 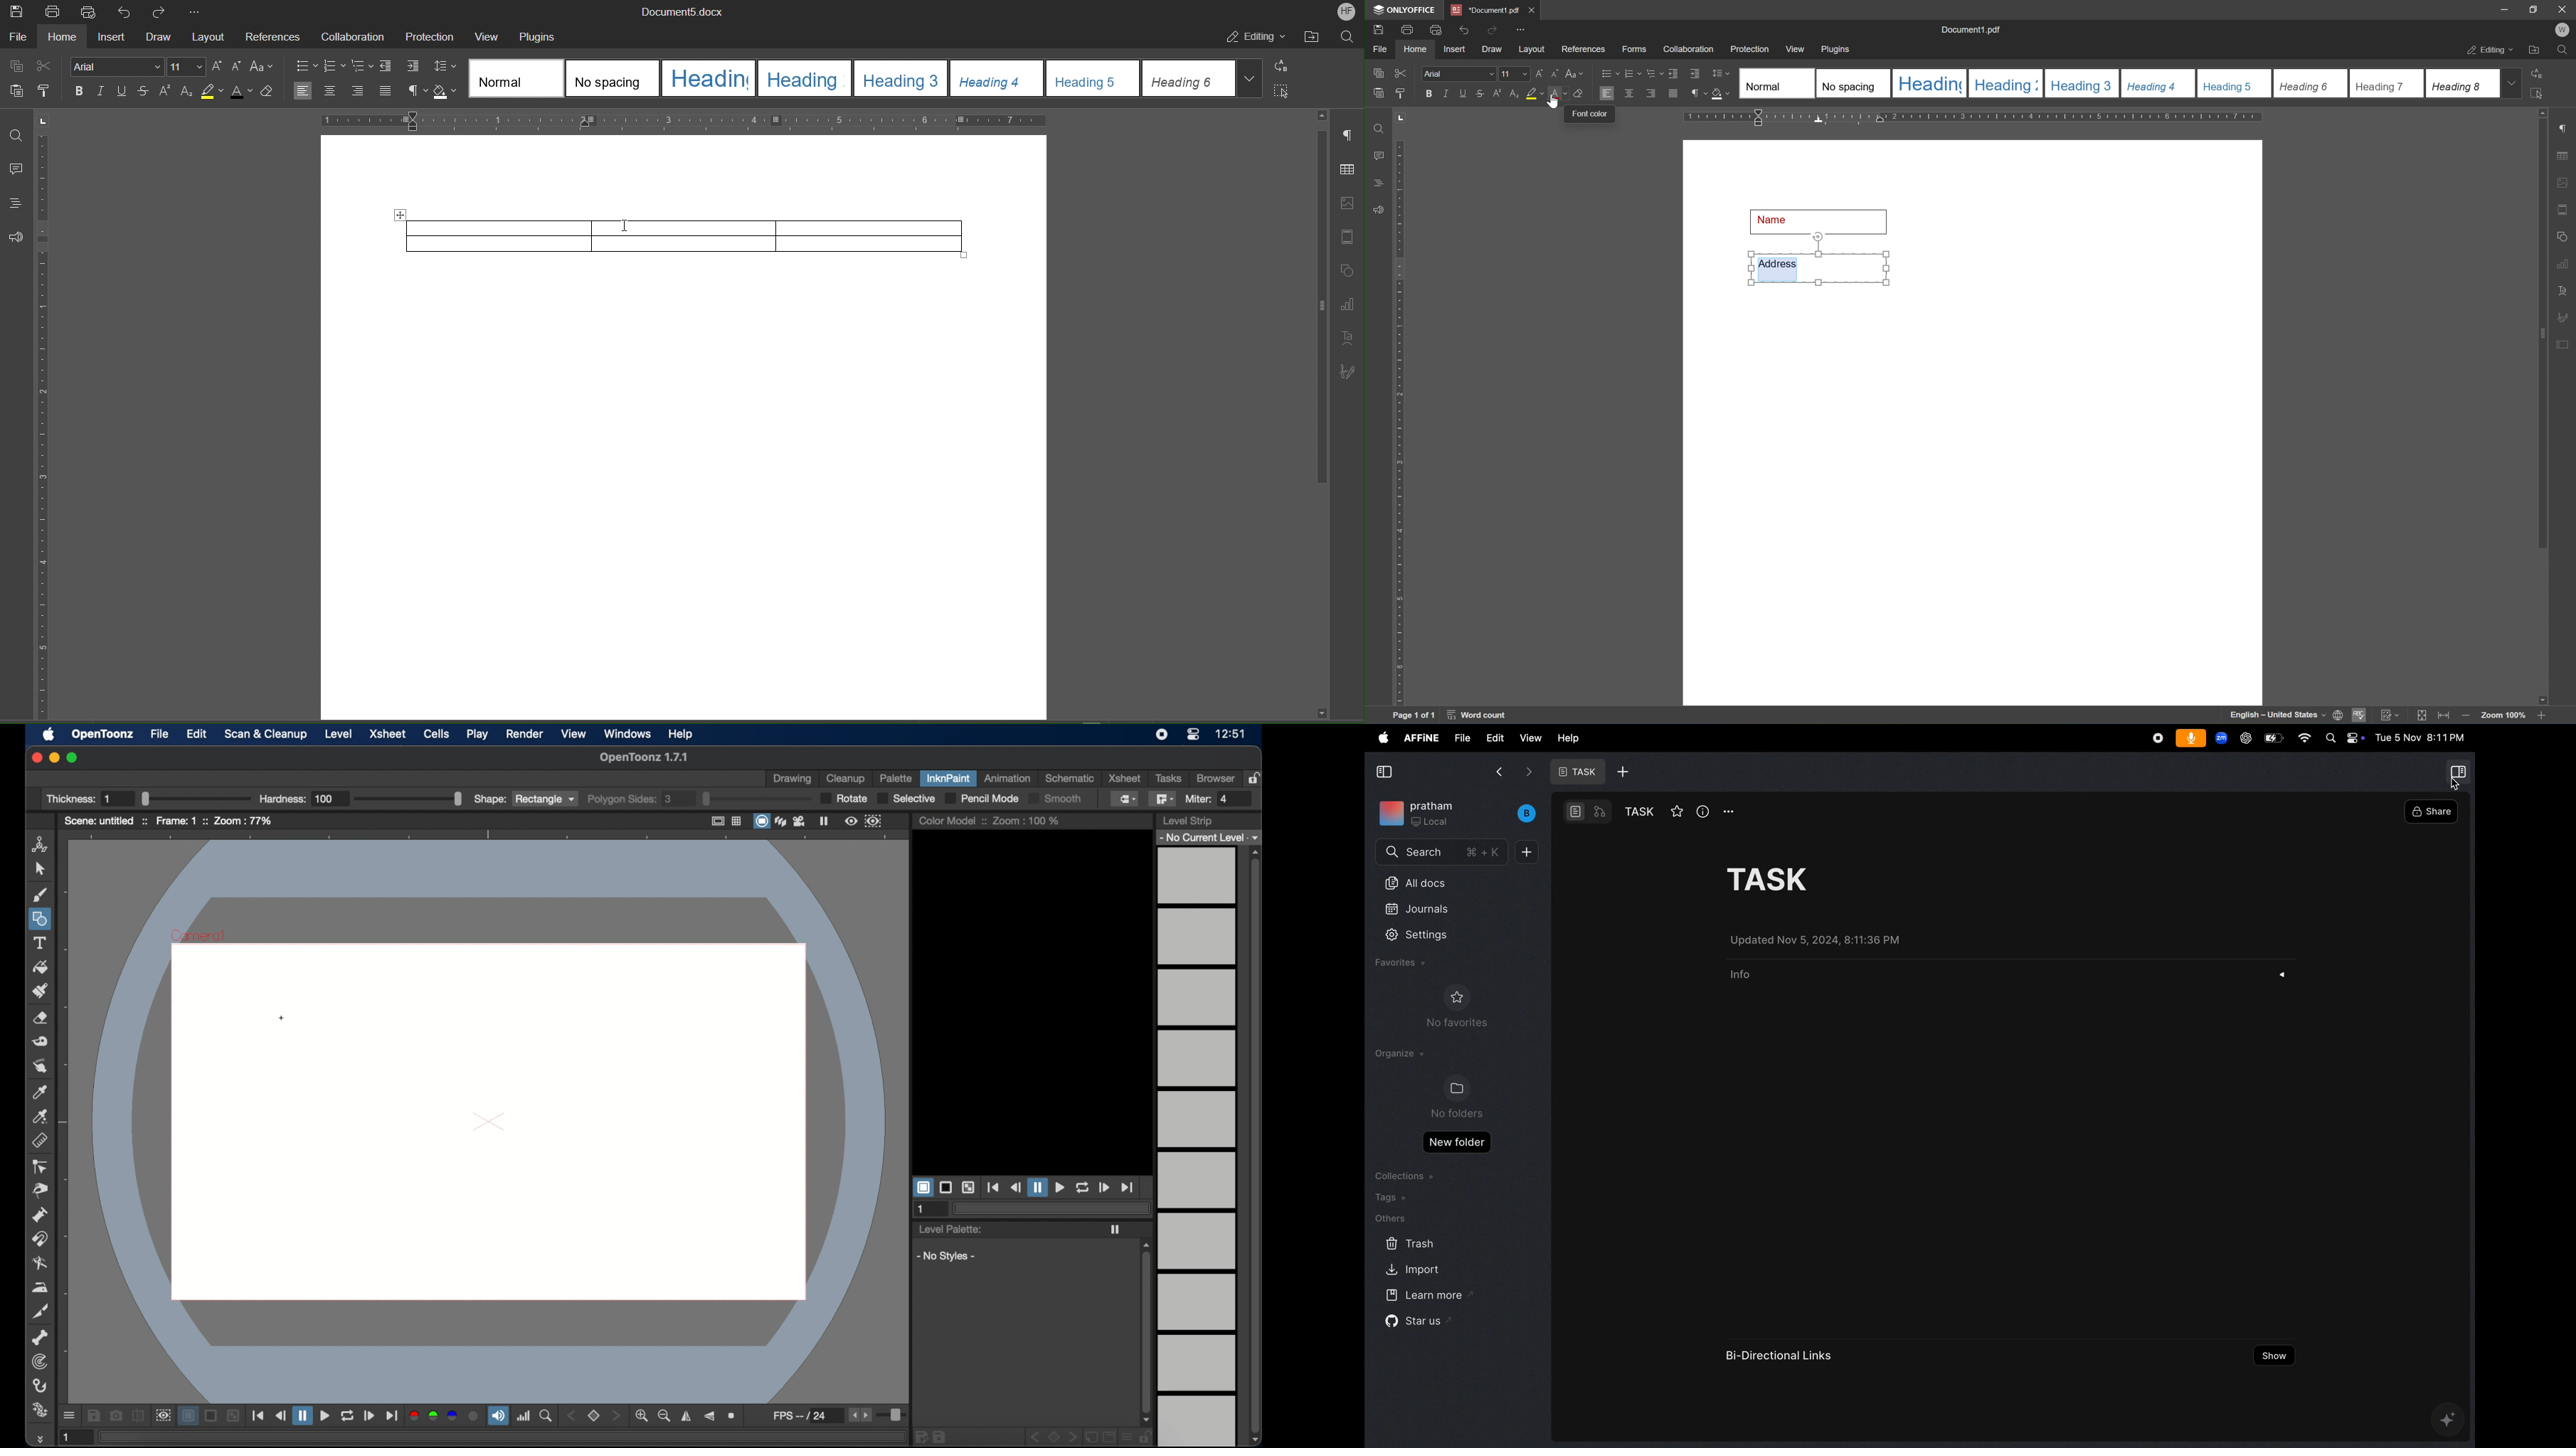 I want to click on open file location, so click(x=2534, y=50).